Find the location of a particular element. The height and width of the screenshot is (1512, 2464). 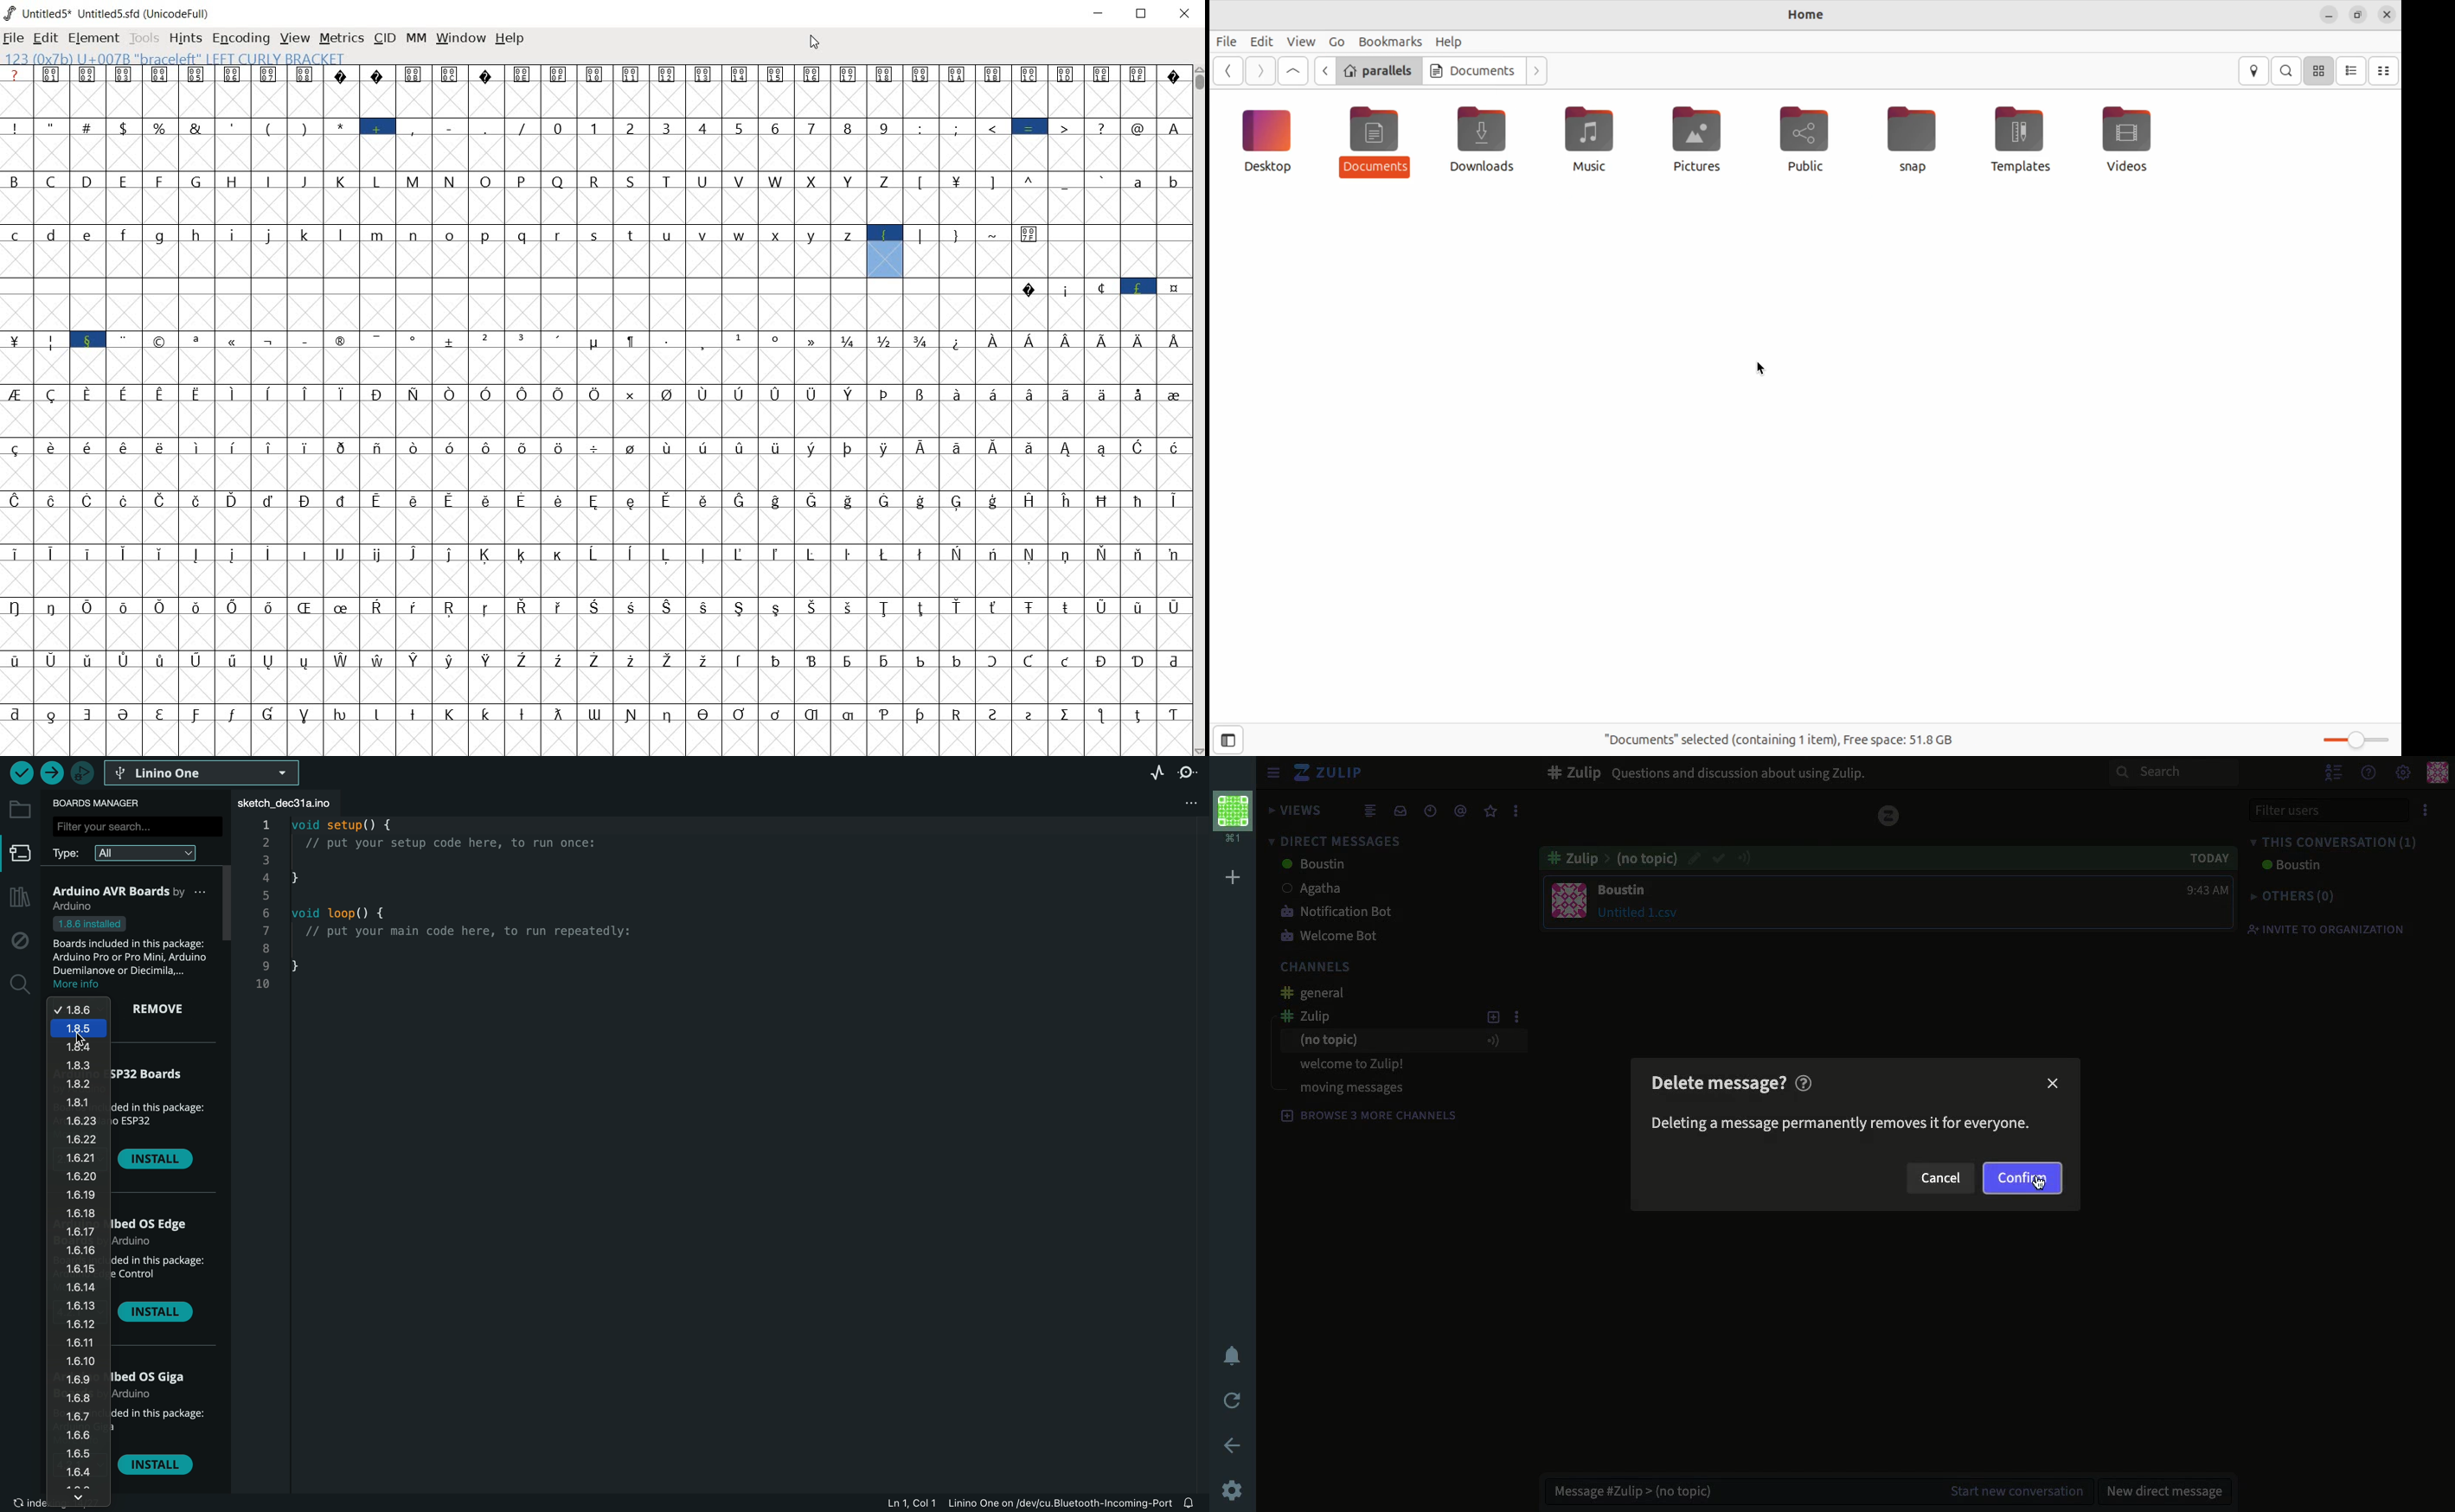

confirm is located at coordinates (2022, 1178).